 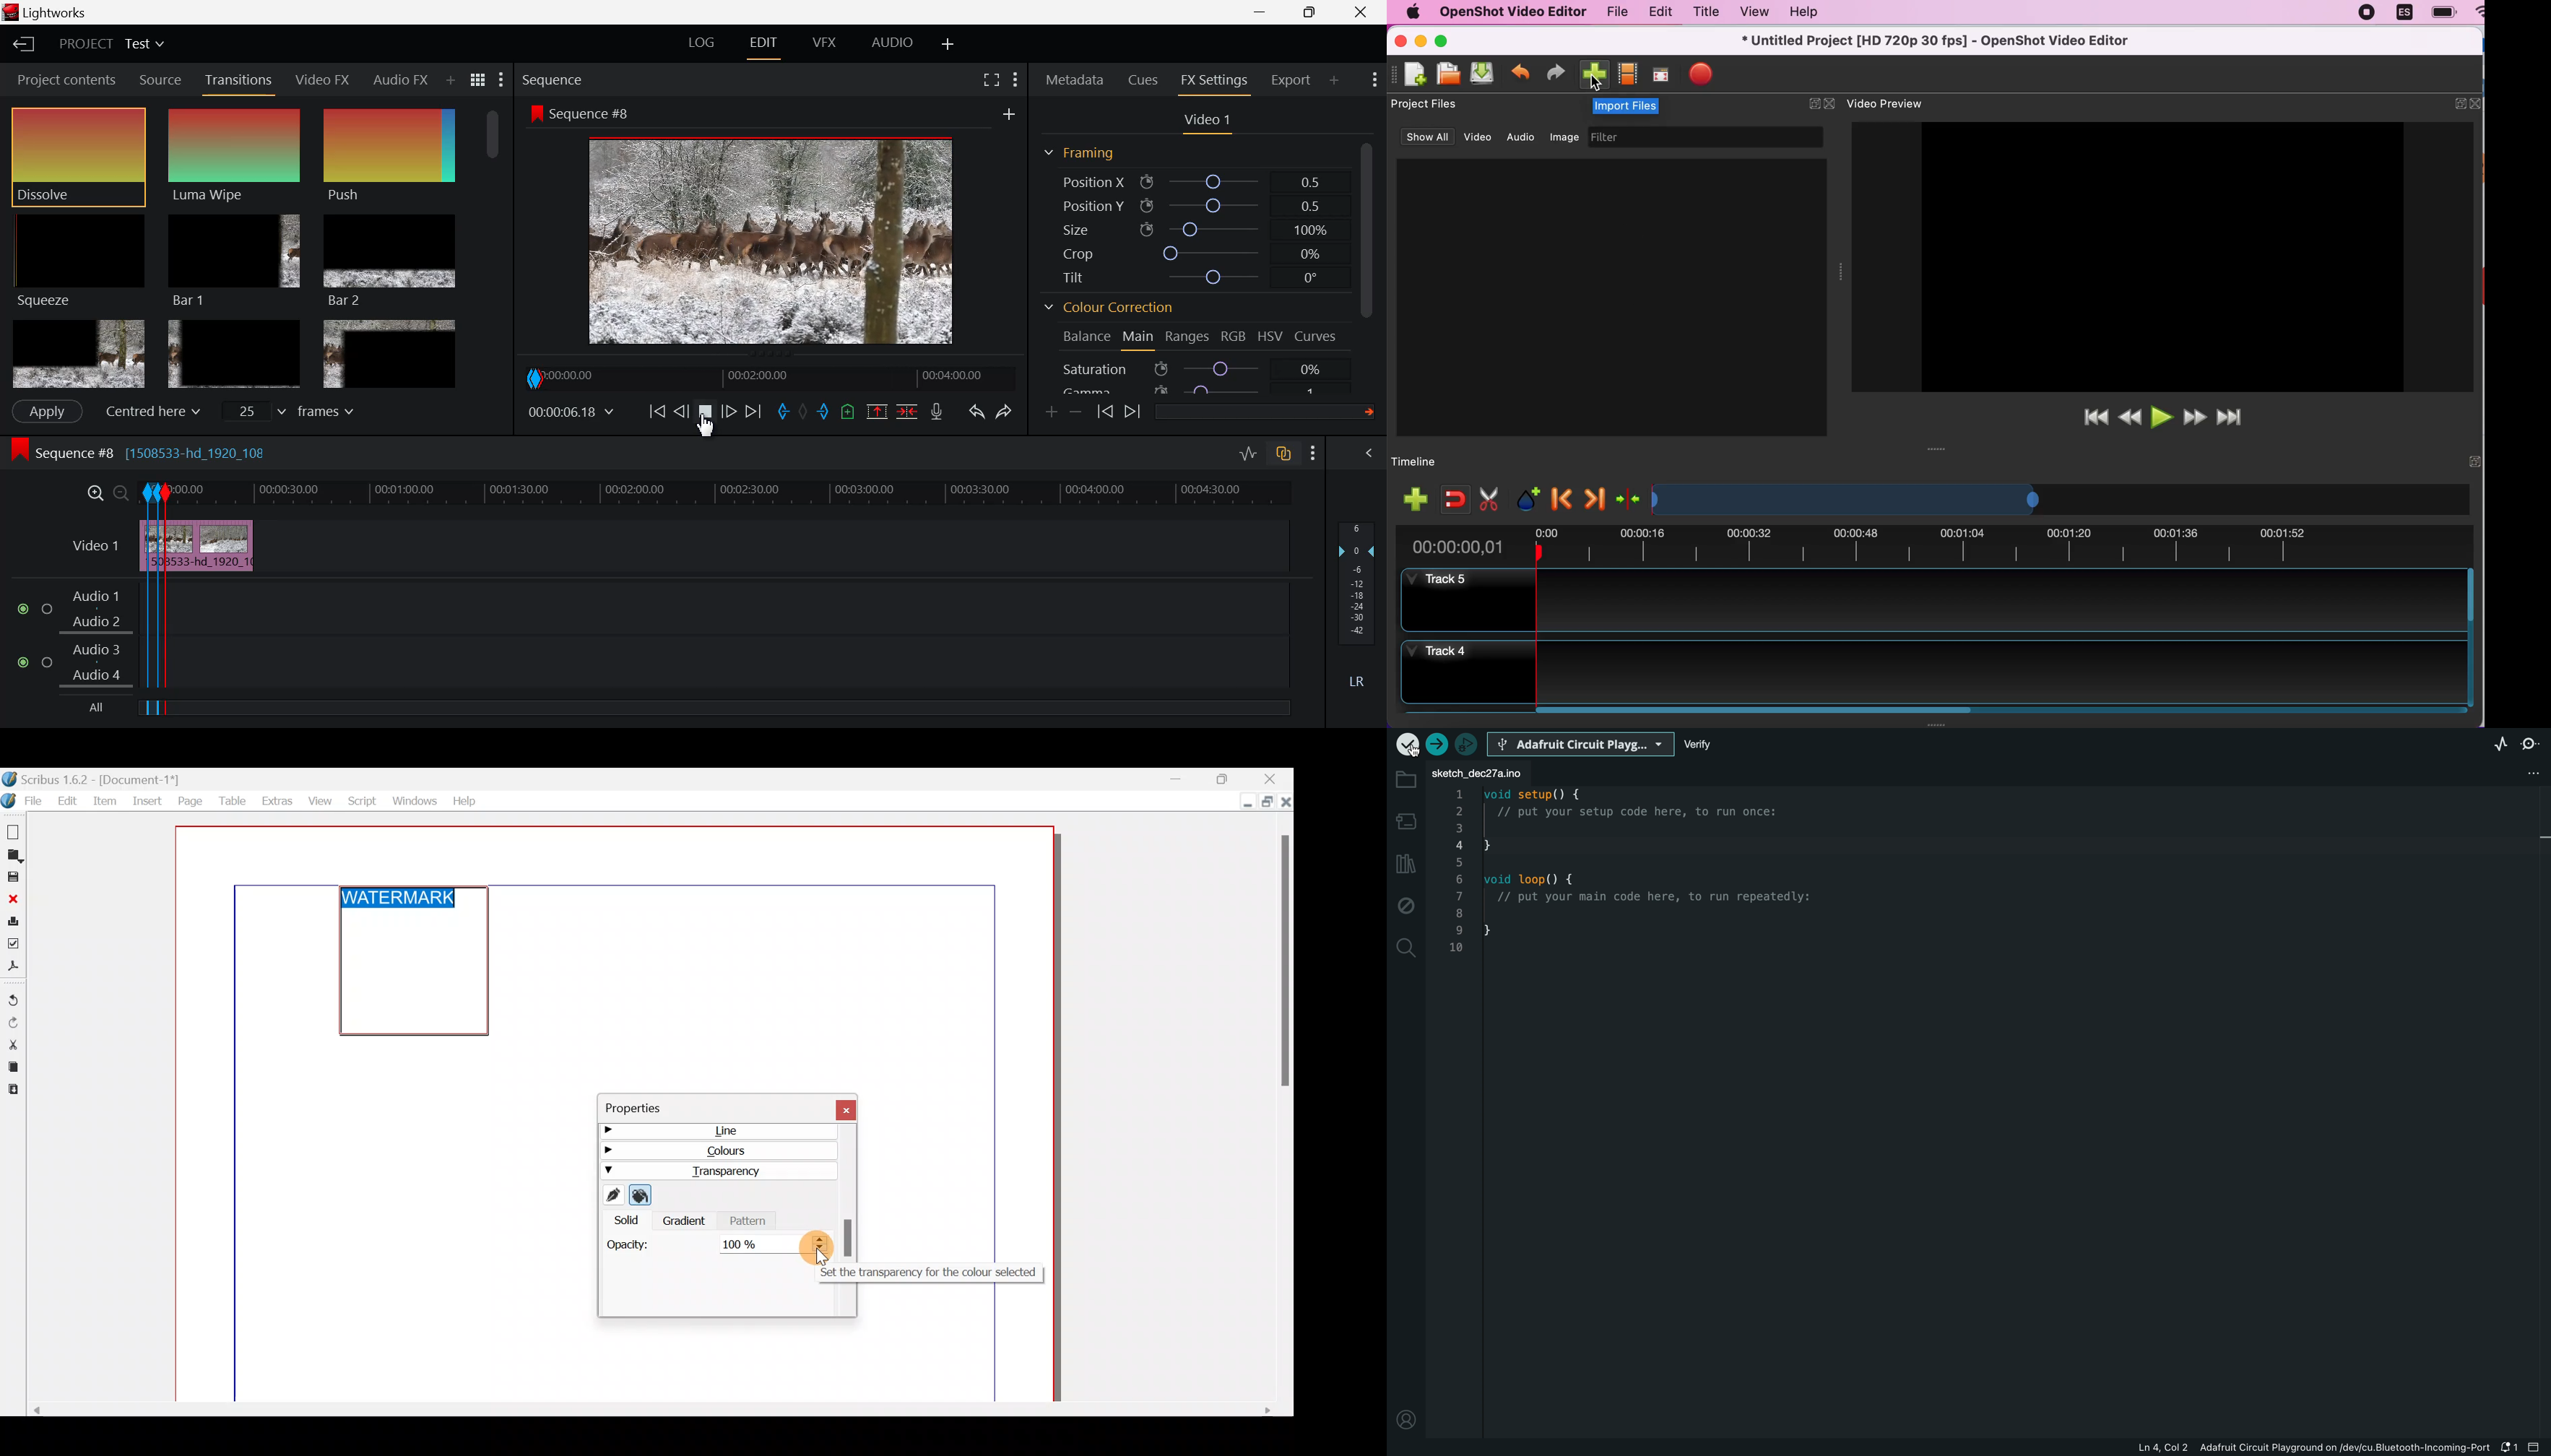 What do you see at coordinates (1510, 12) in the screenshot?
I see `openshot video editor` at bounding box center [1510, 12].